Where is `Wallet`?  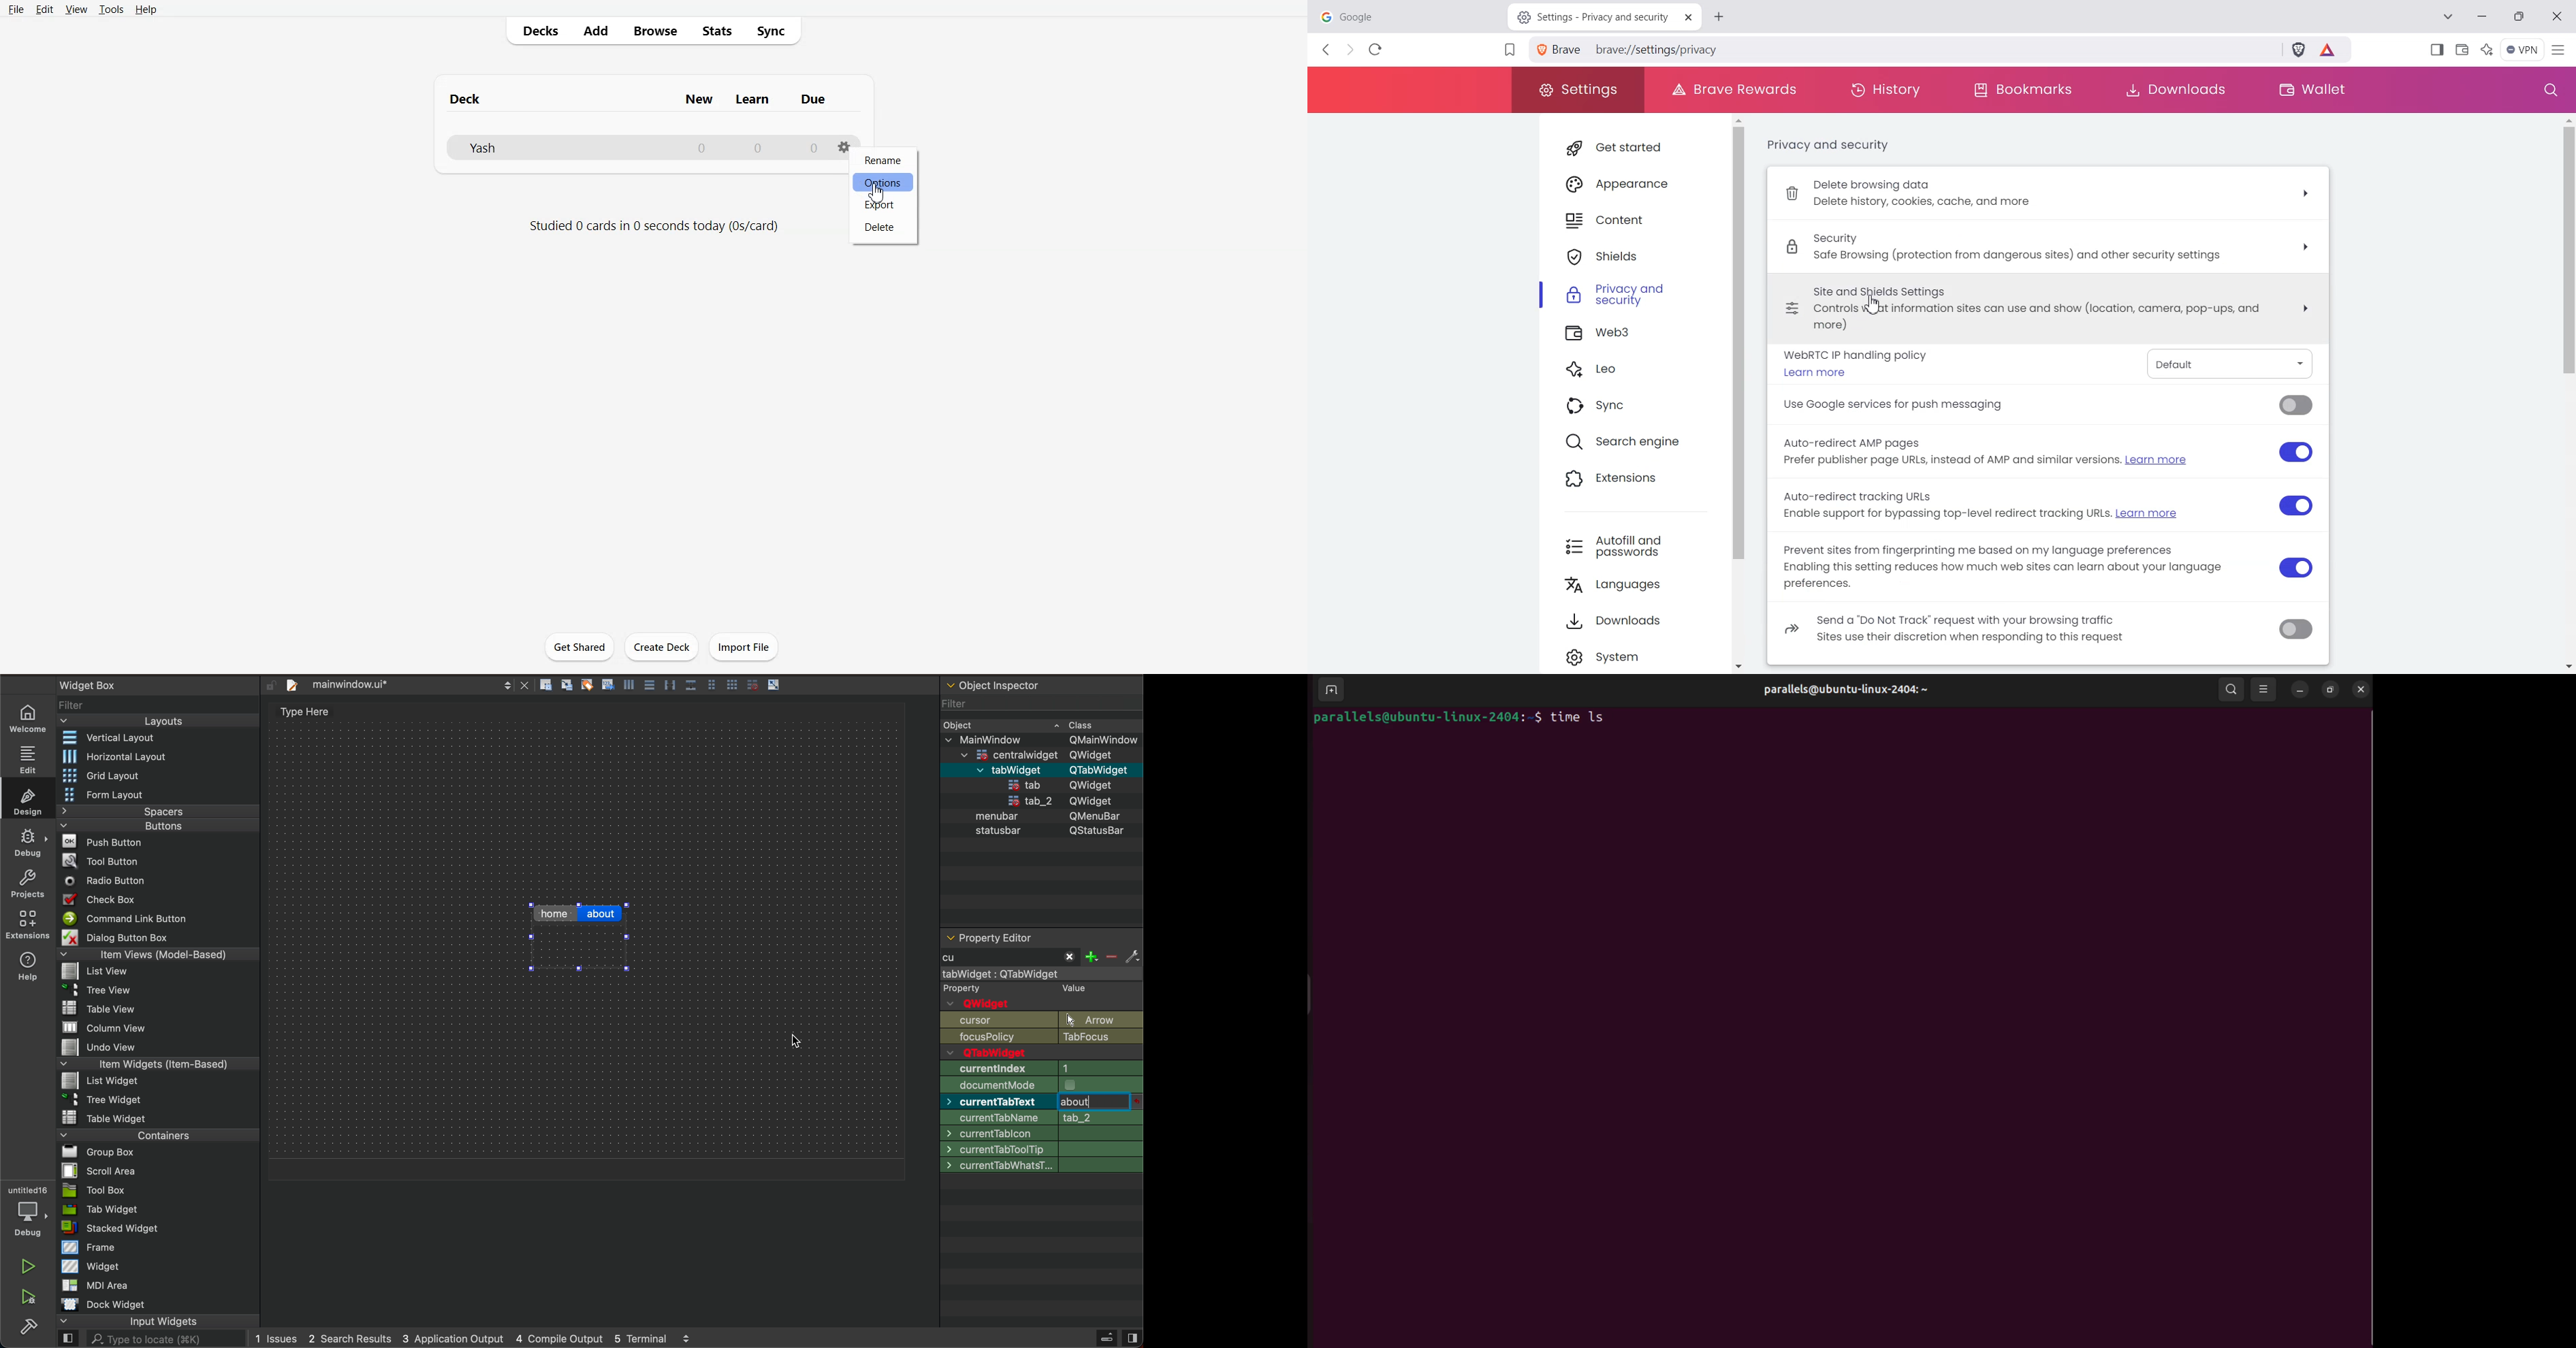
Wallet is located at coordinates (2310, 90).